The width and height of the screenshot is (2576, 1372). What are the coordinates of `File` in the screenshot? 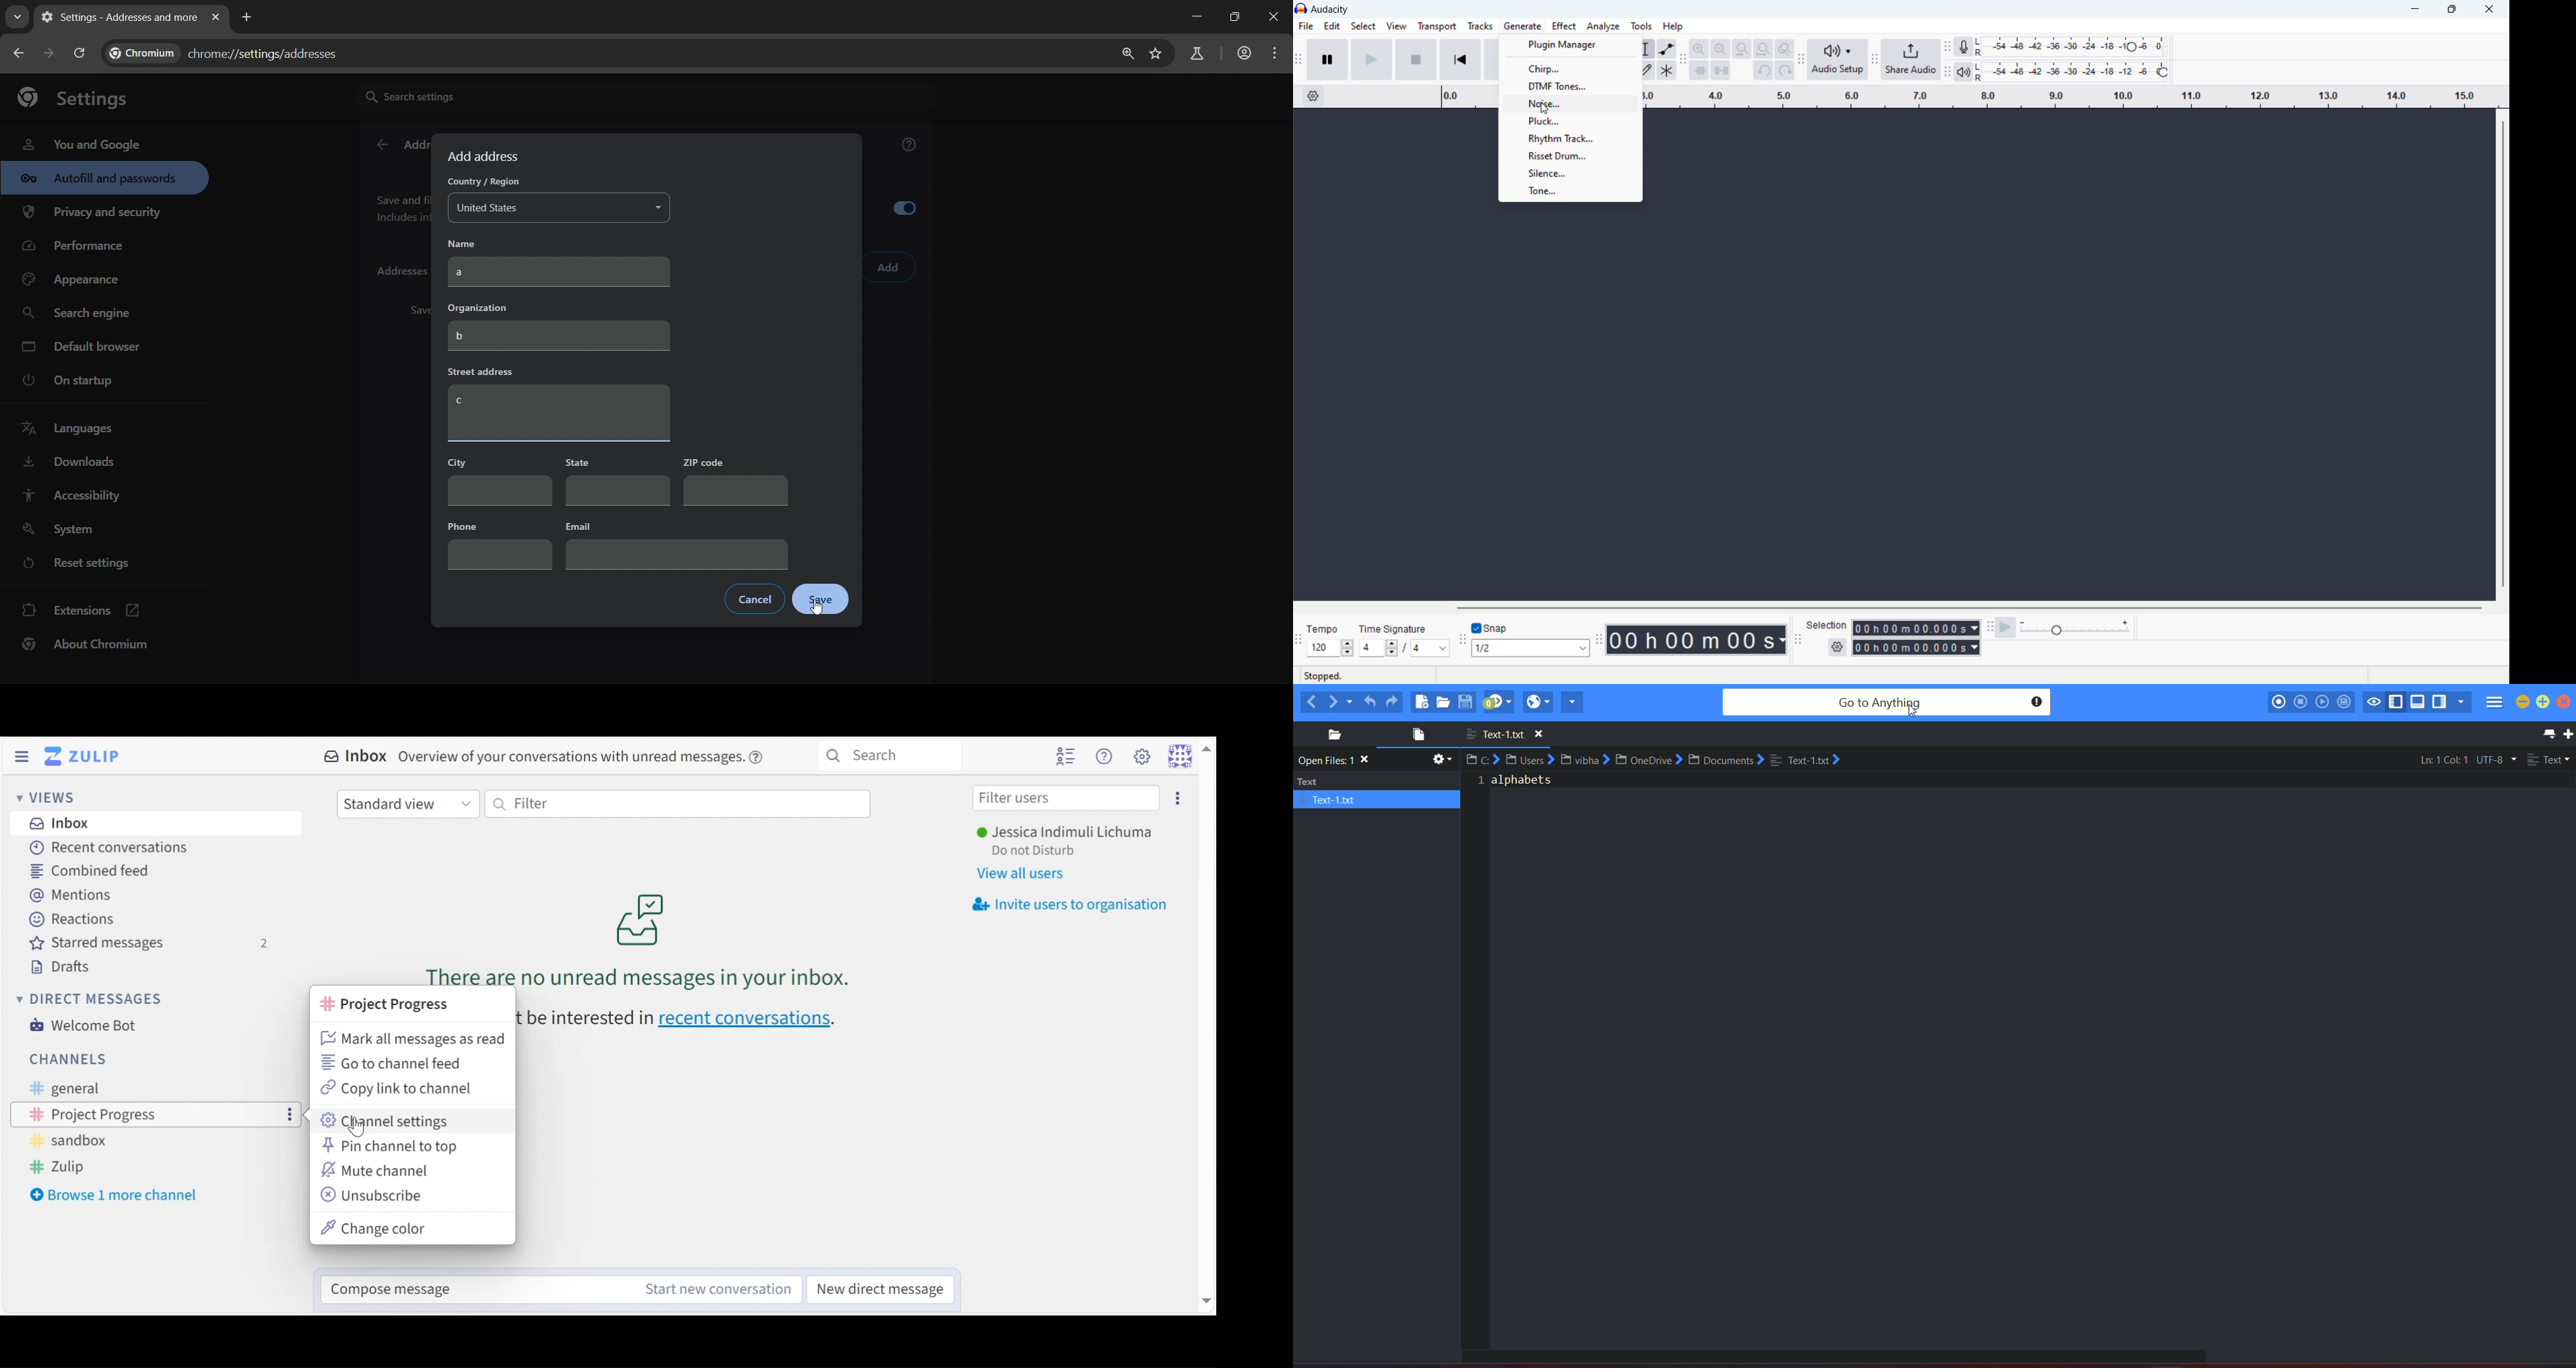 It's located at (1307, 26).